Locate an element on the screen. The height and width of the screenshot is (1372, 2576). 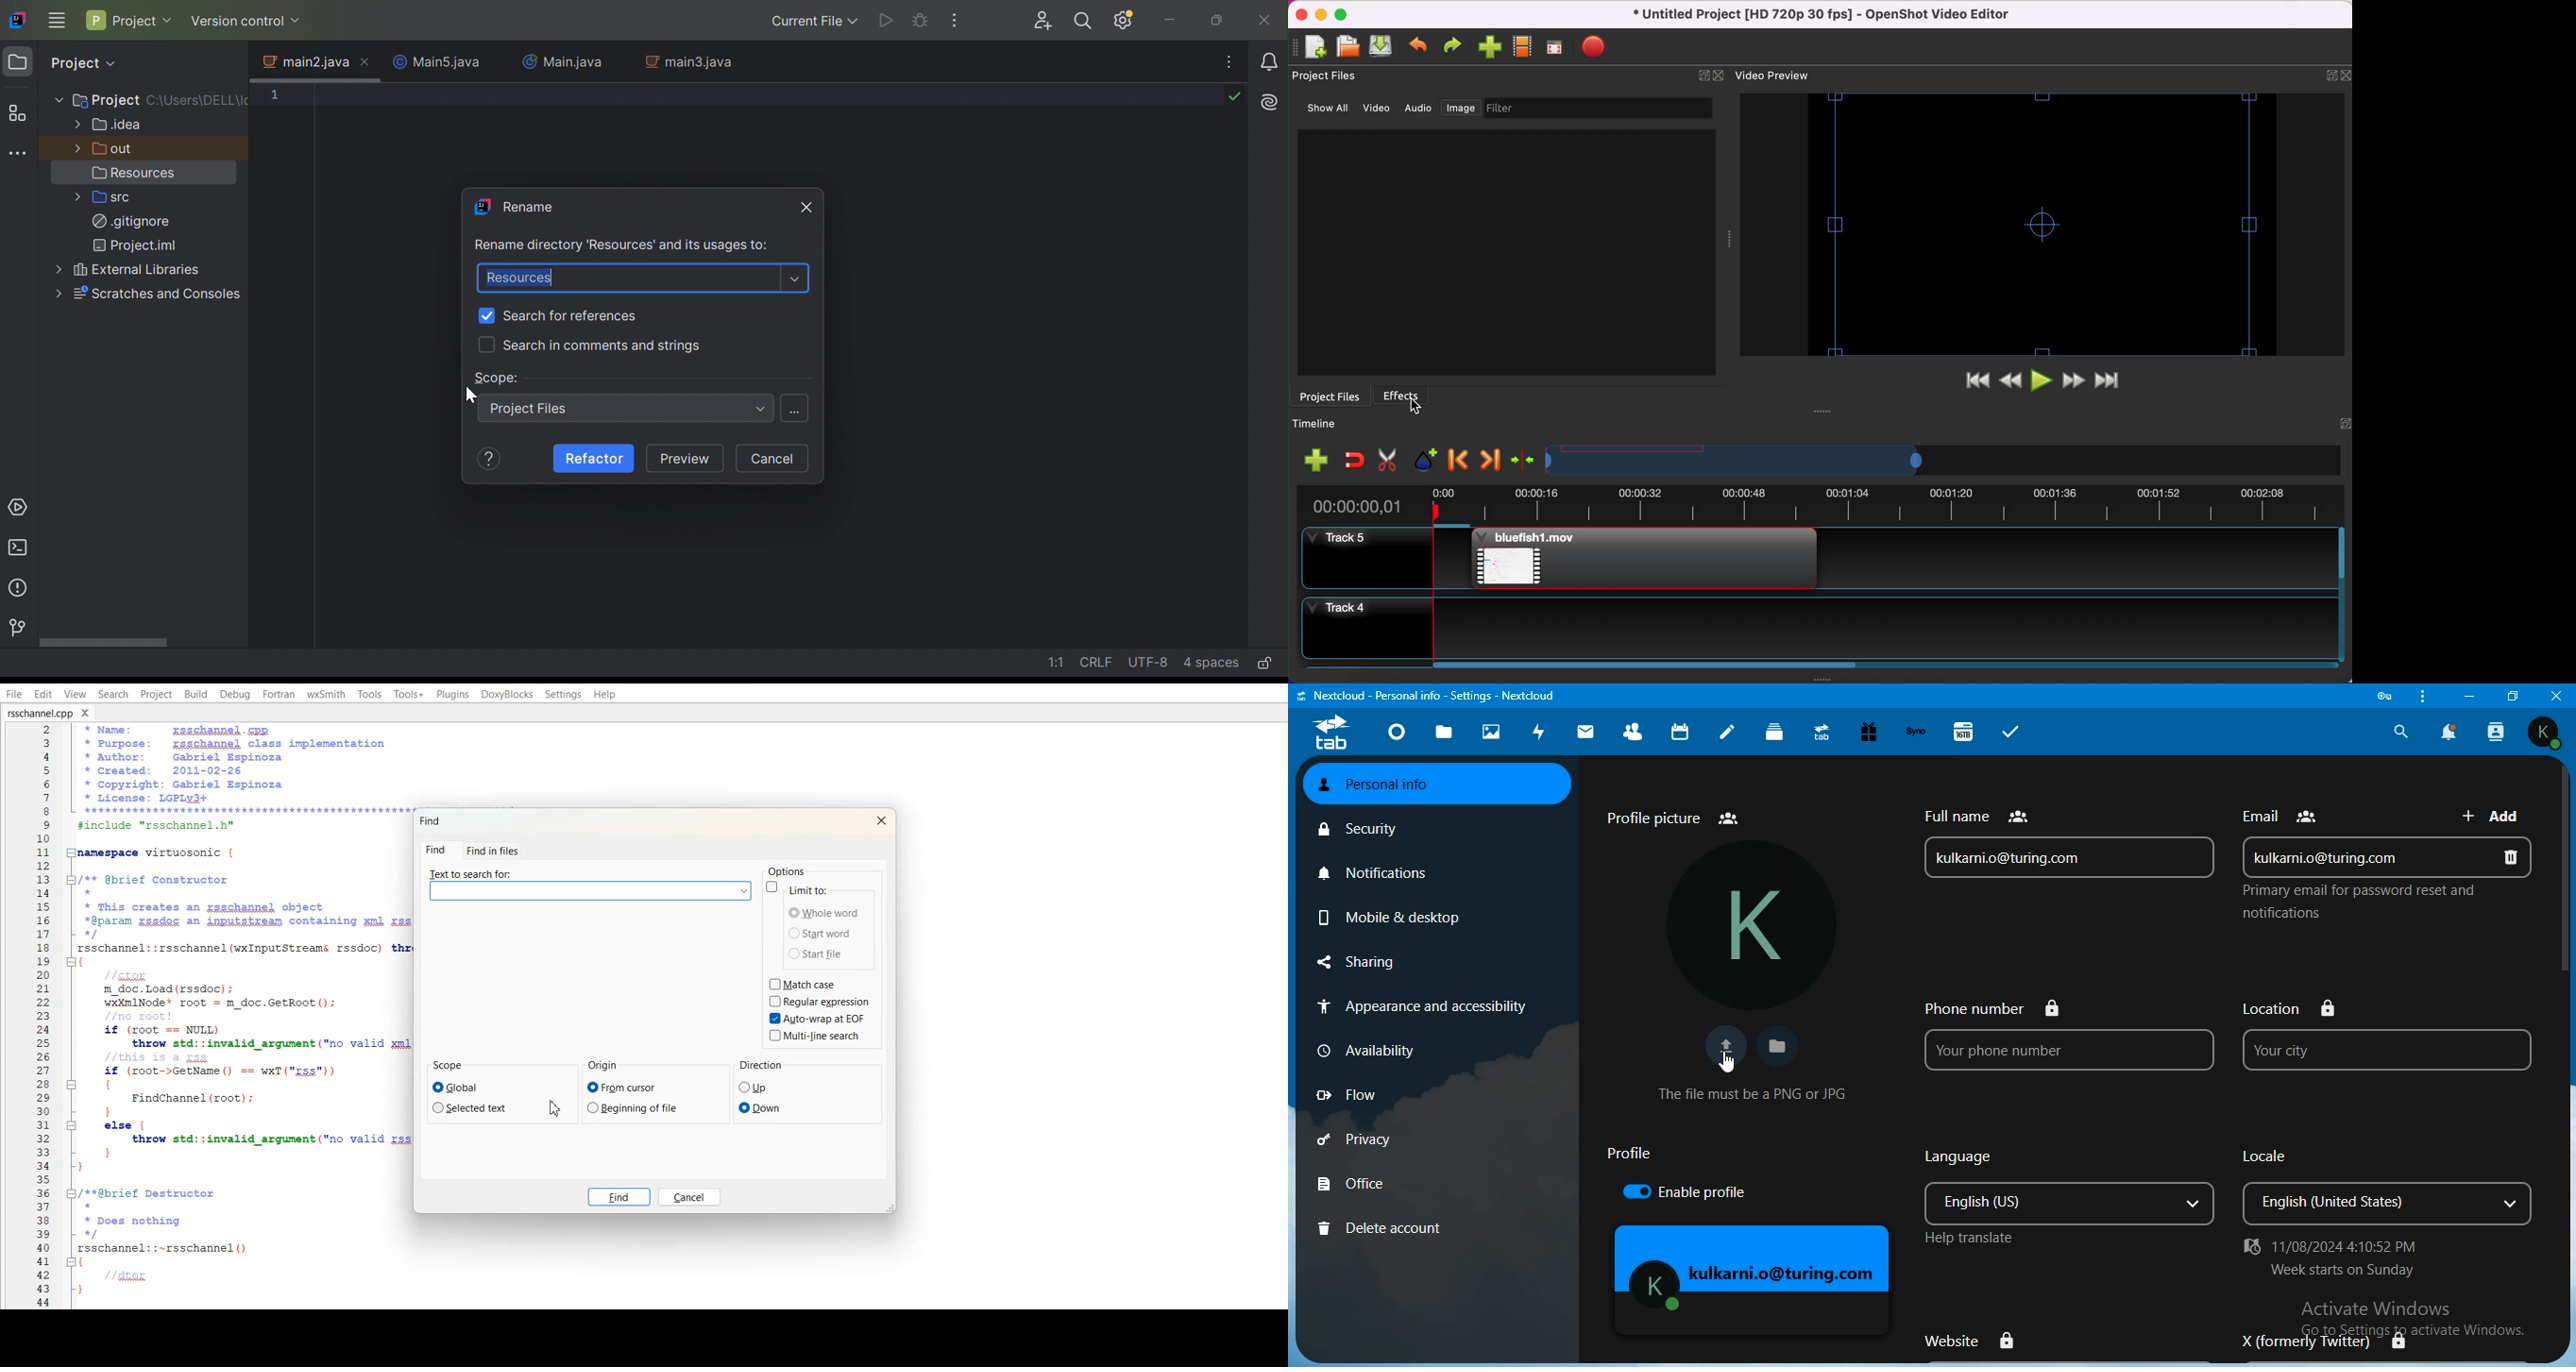
Cancel is located at coordinates (690, 1197).